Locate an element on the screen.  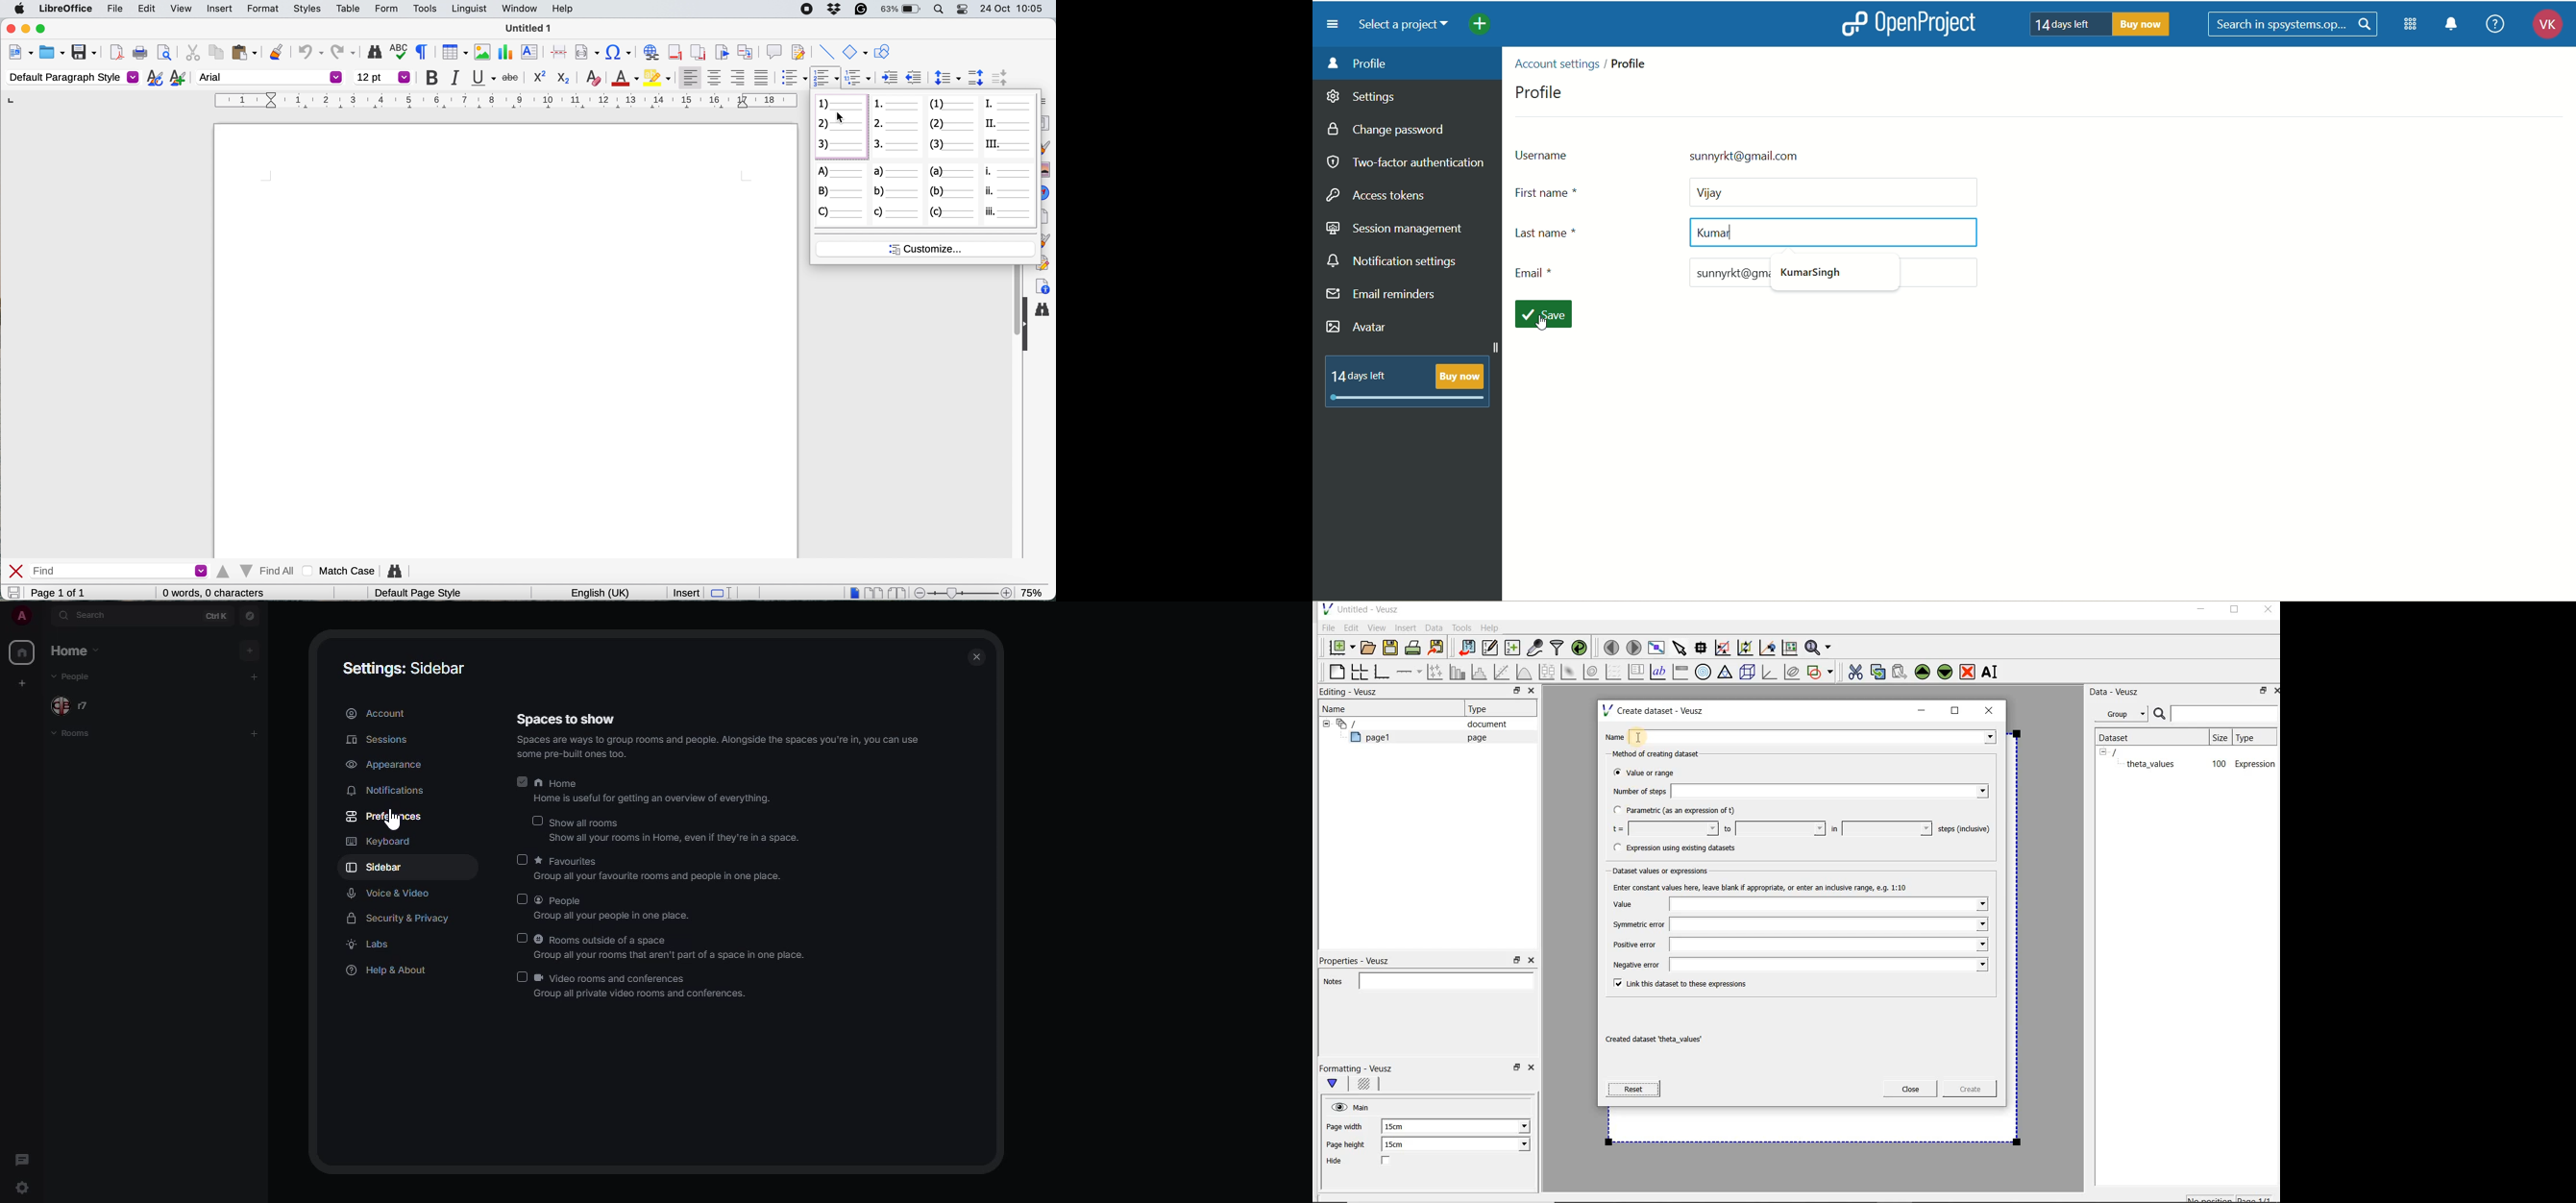
spelling is located at coordinates (401, 51).